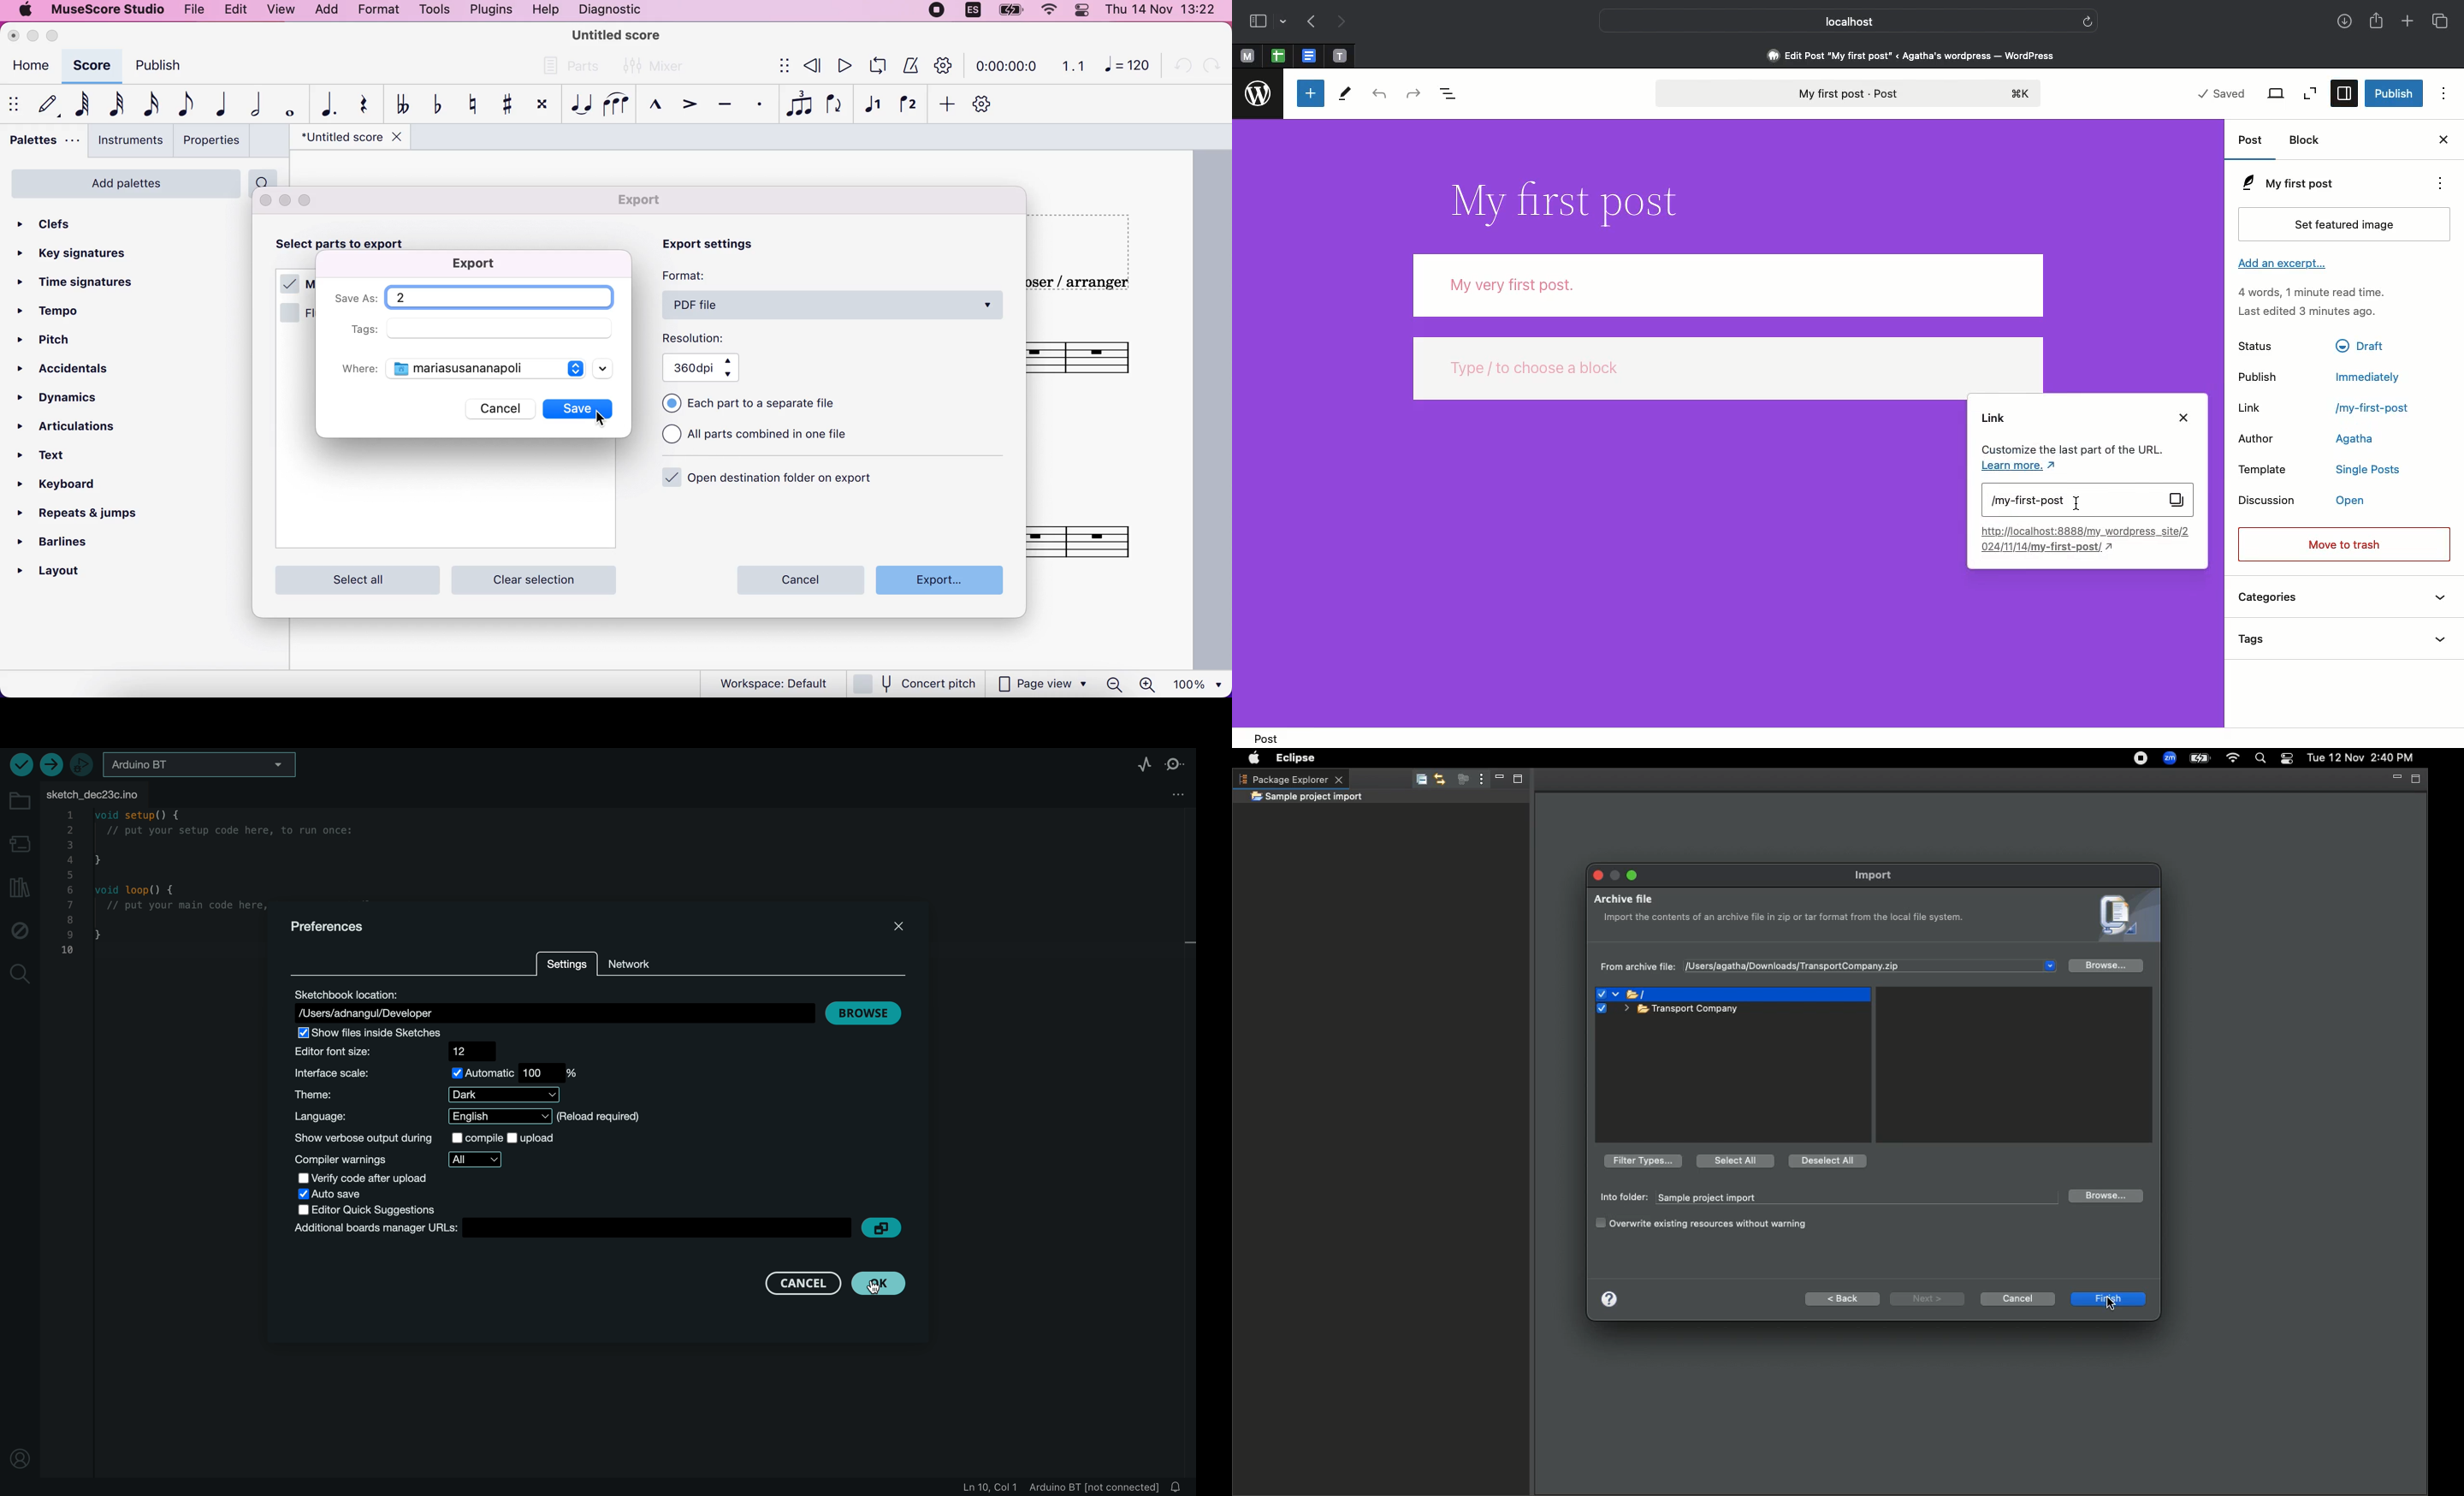 The image size is (2464, 1512). What do you see at coordinates (917, 683) in the screenshot?
I see `concert pitch` at bounding box center [917, 683].